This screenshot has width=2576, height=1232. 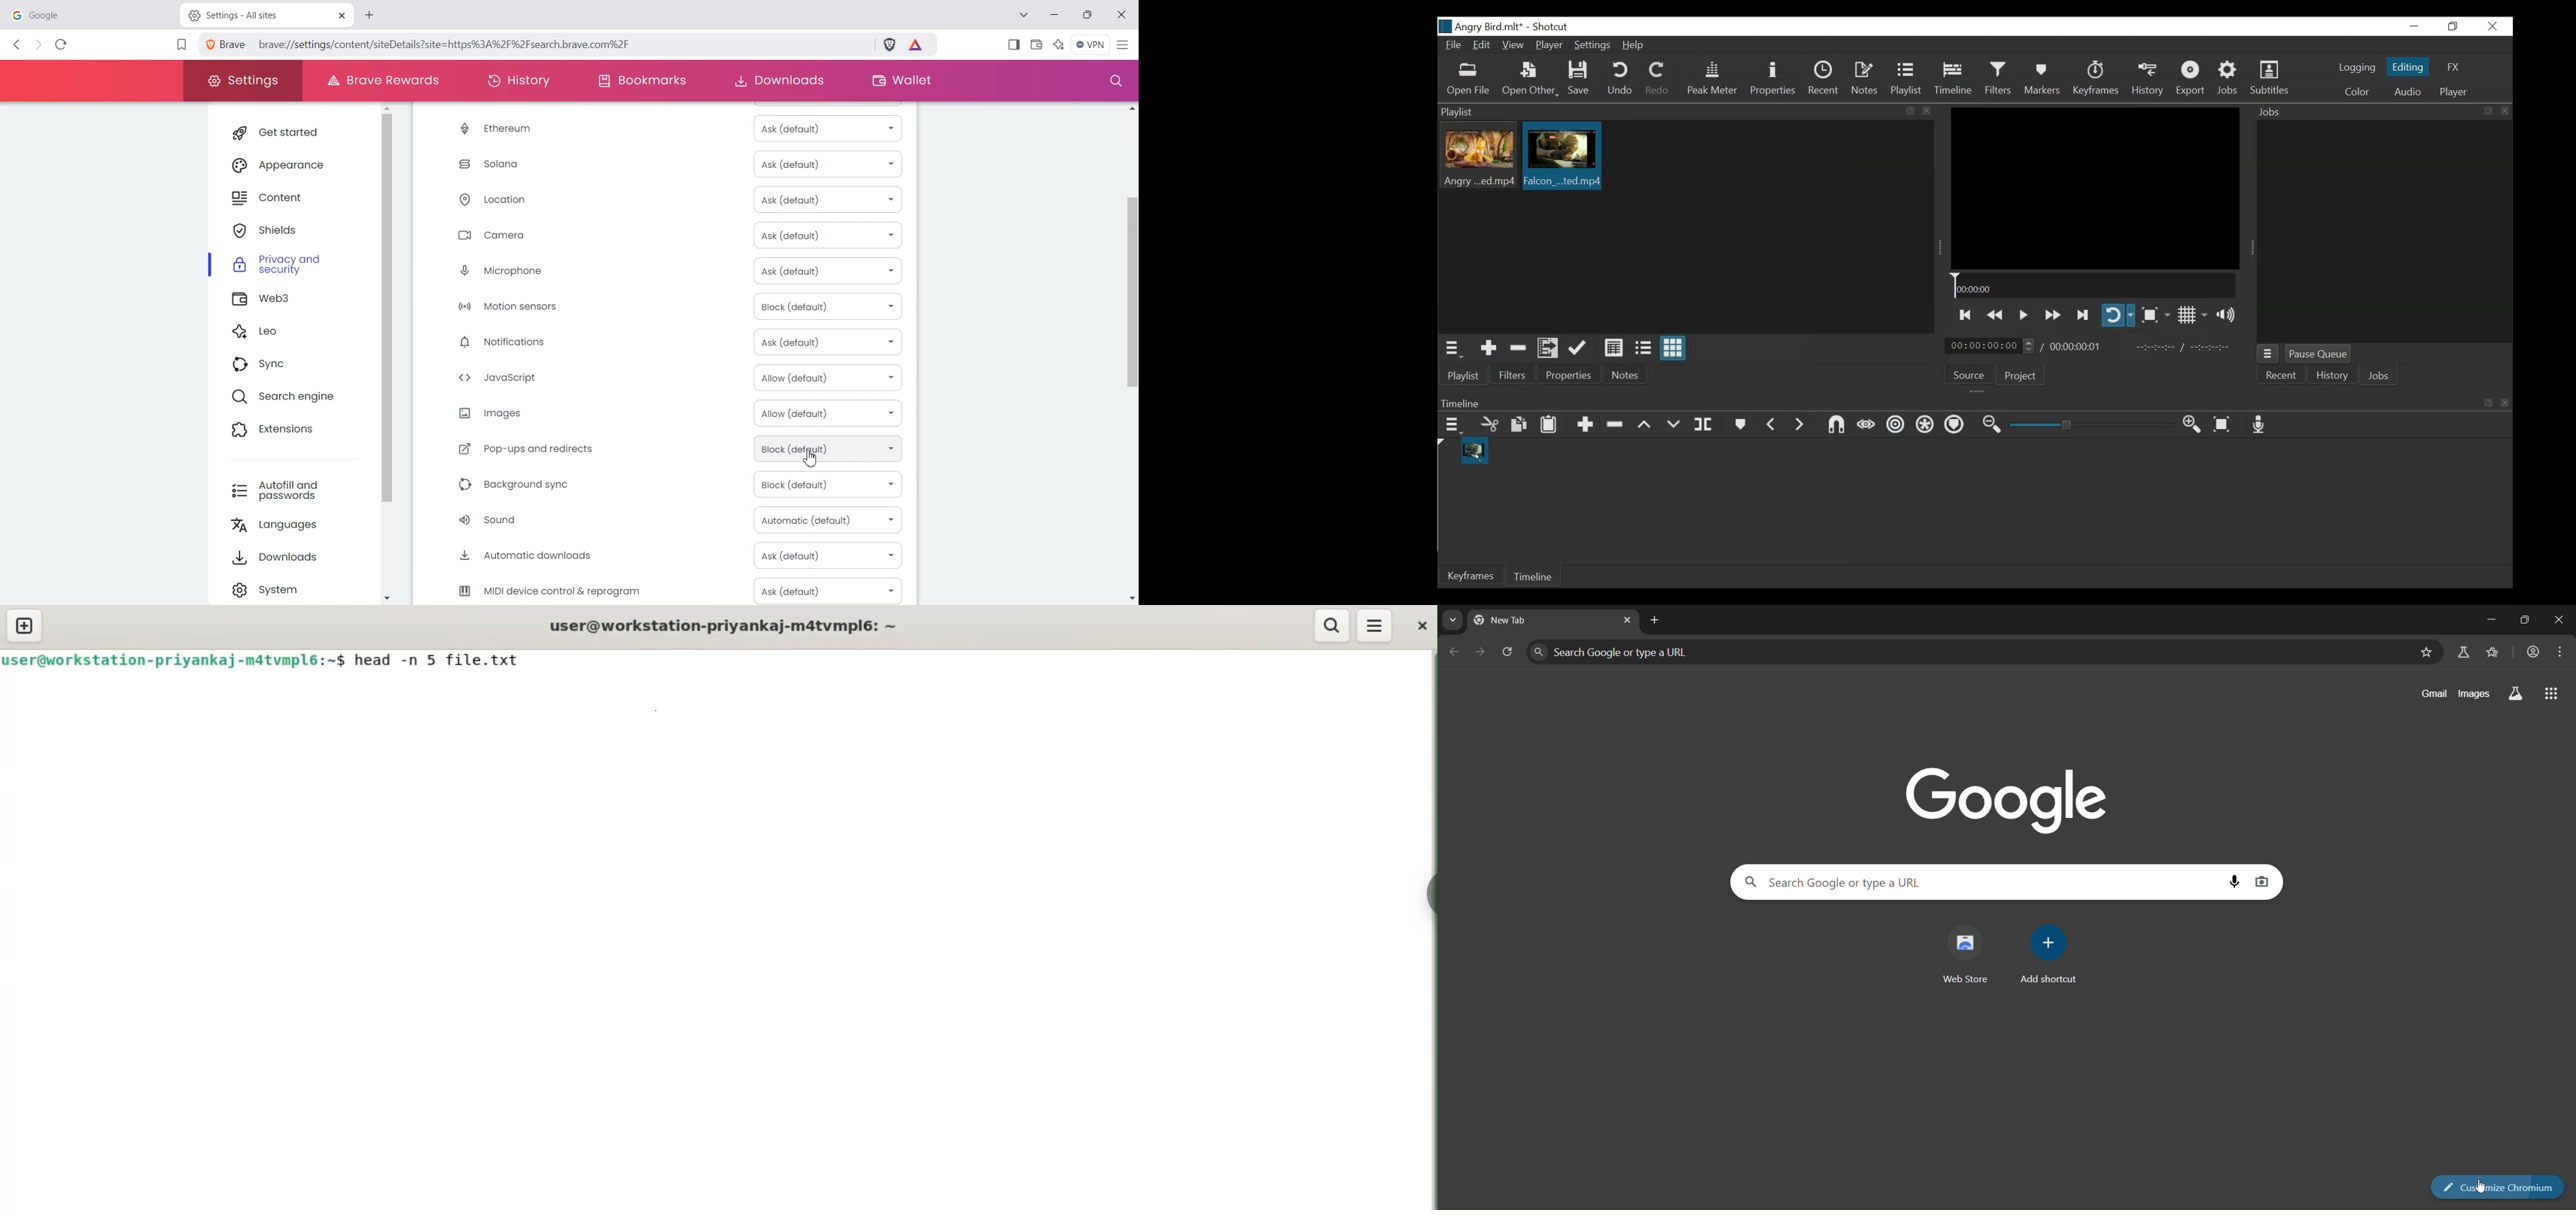 I want to click on Lift, so click(x=1646, y=425).